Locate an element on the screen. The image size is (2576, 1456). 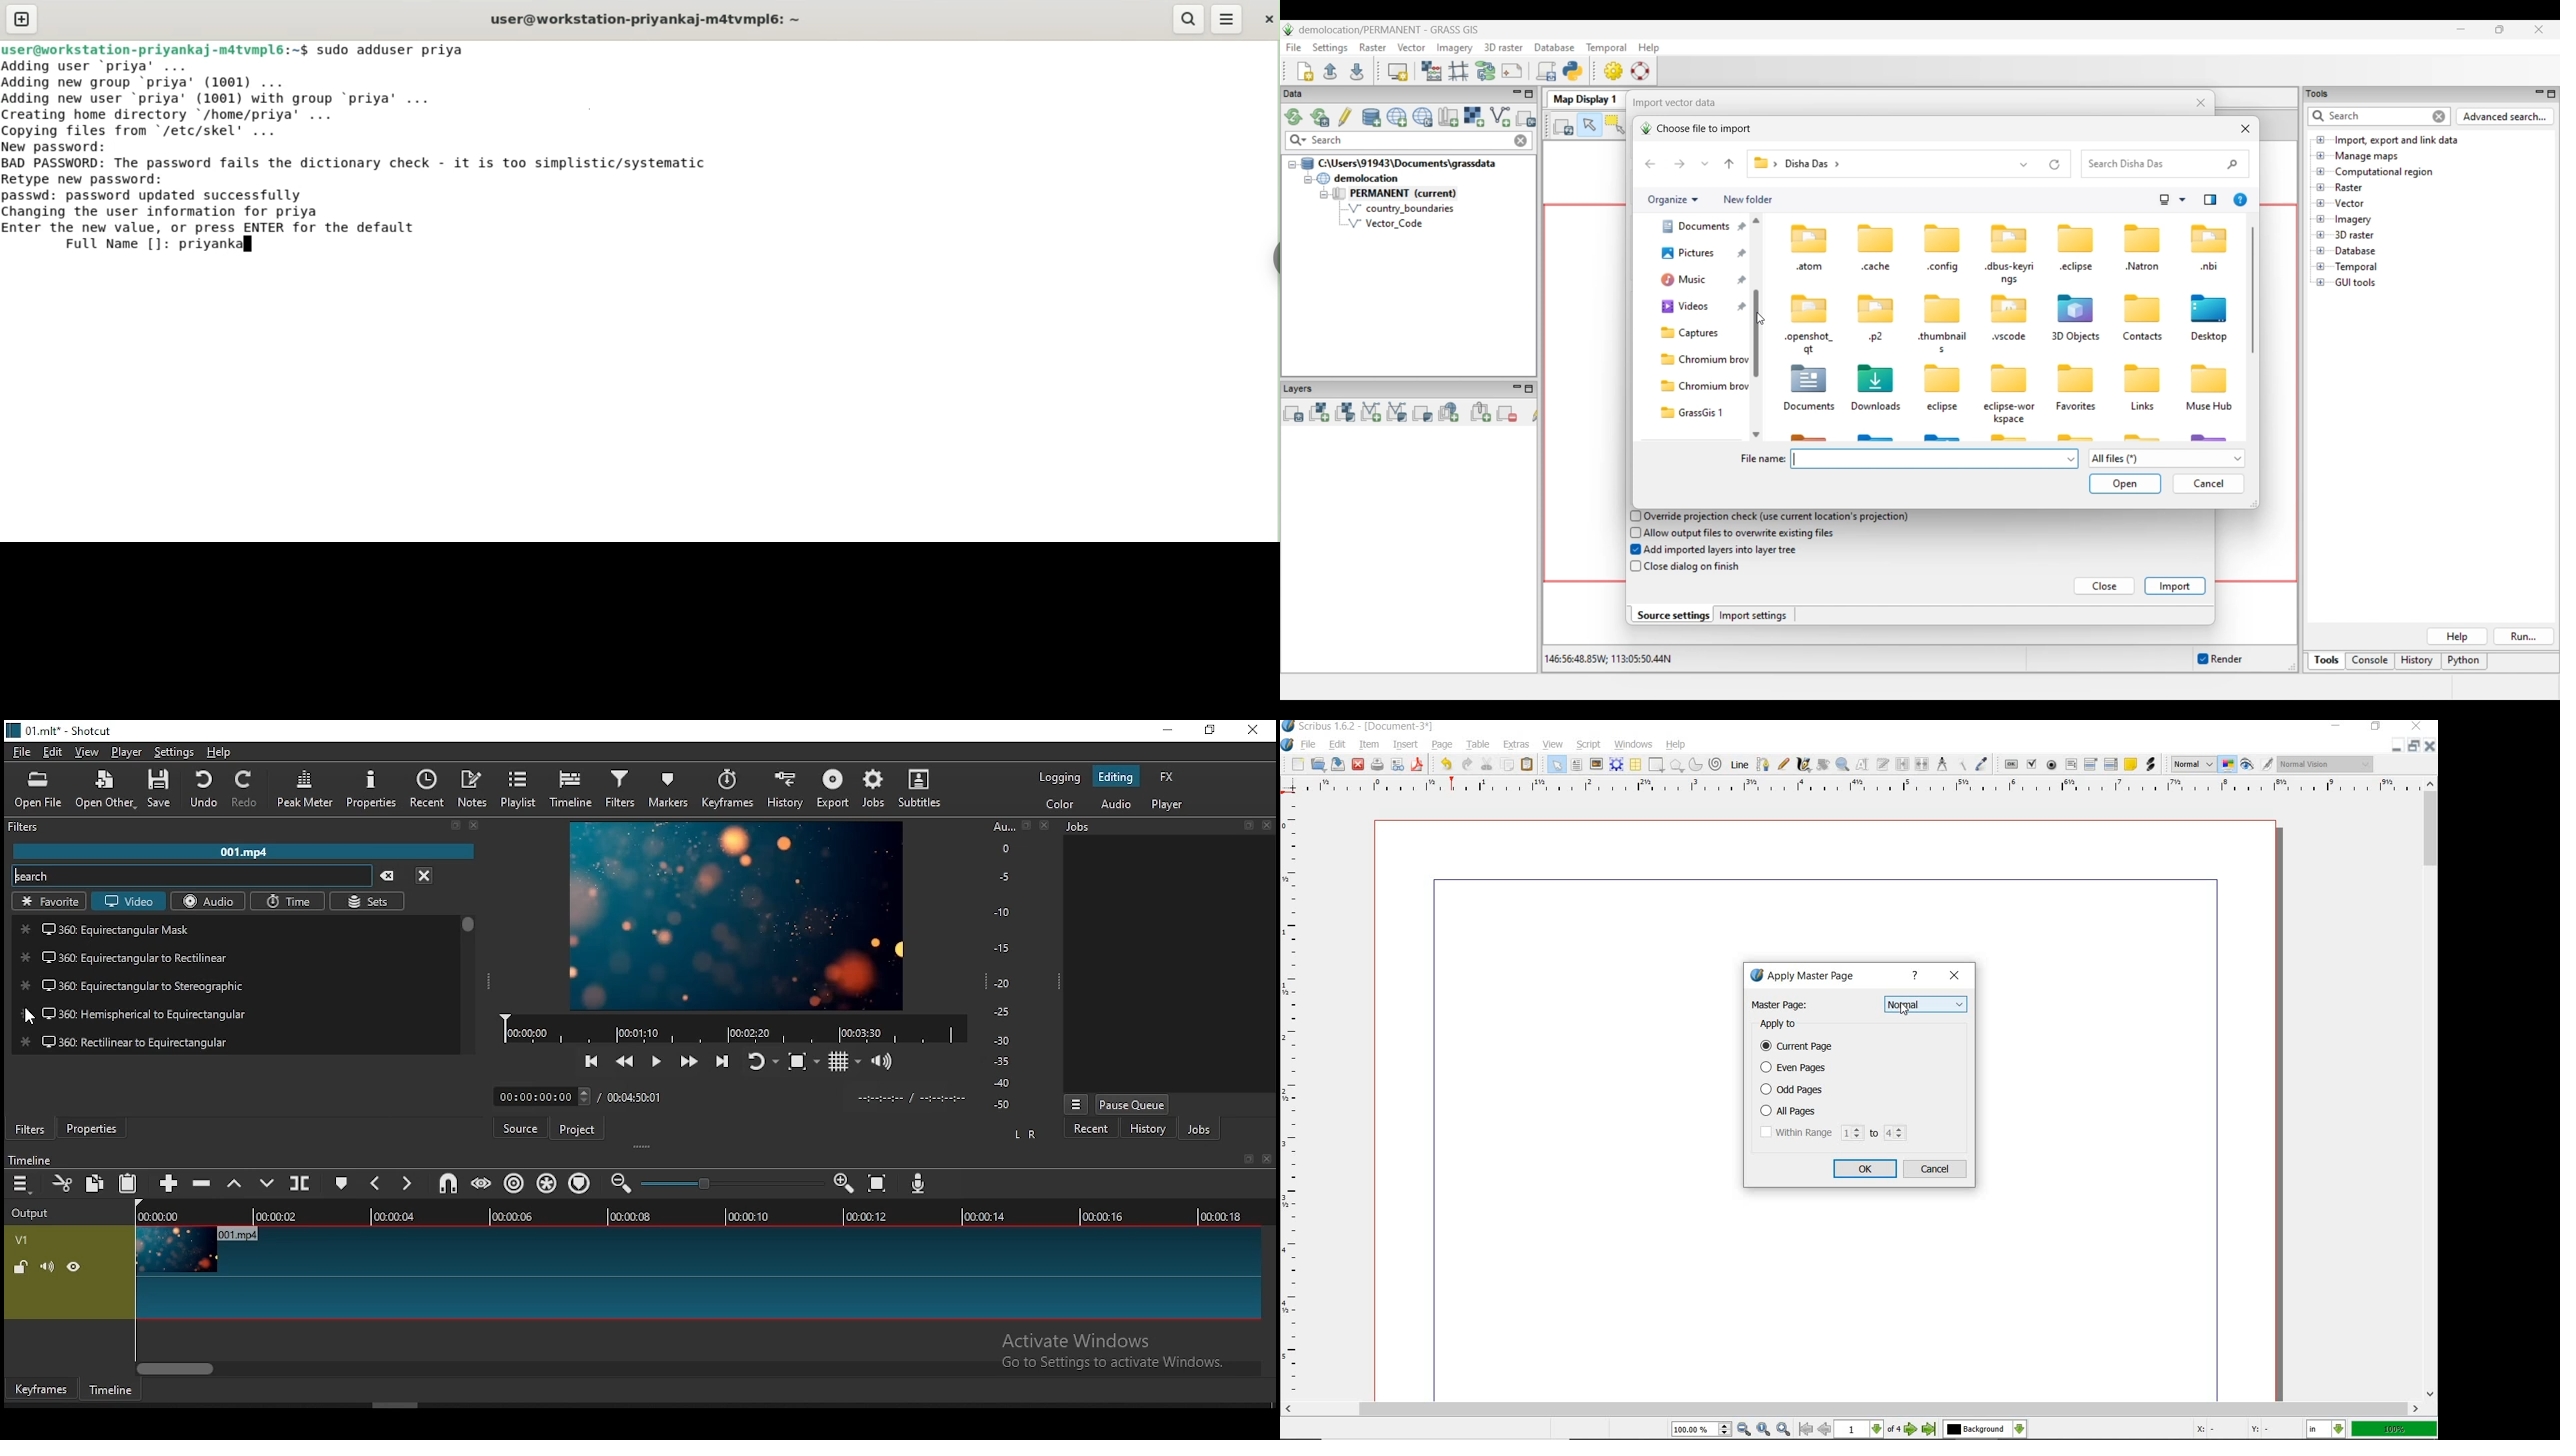
insert is located at coordinates (1406, 745).